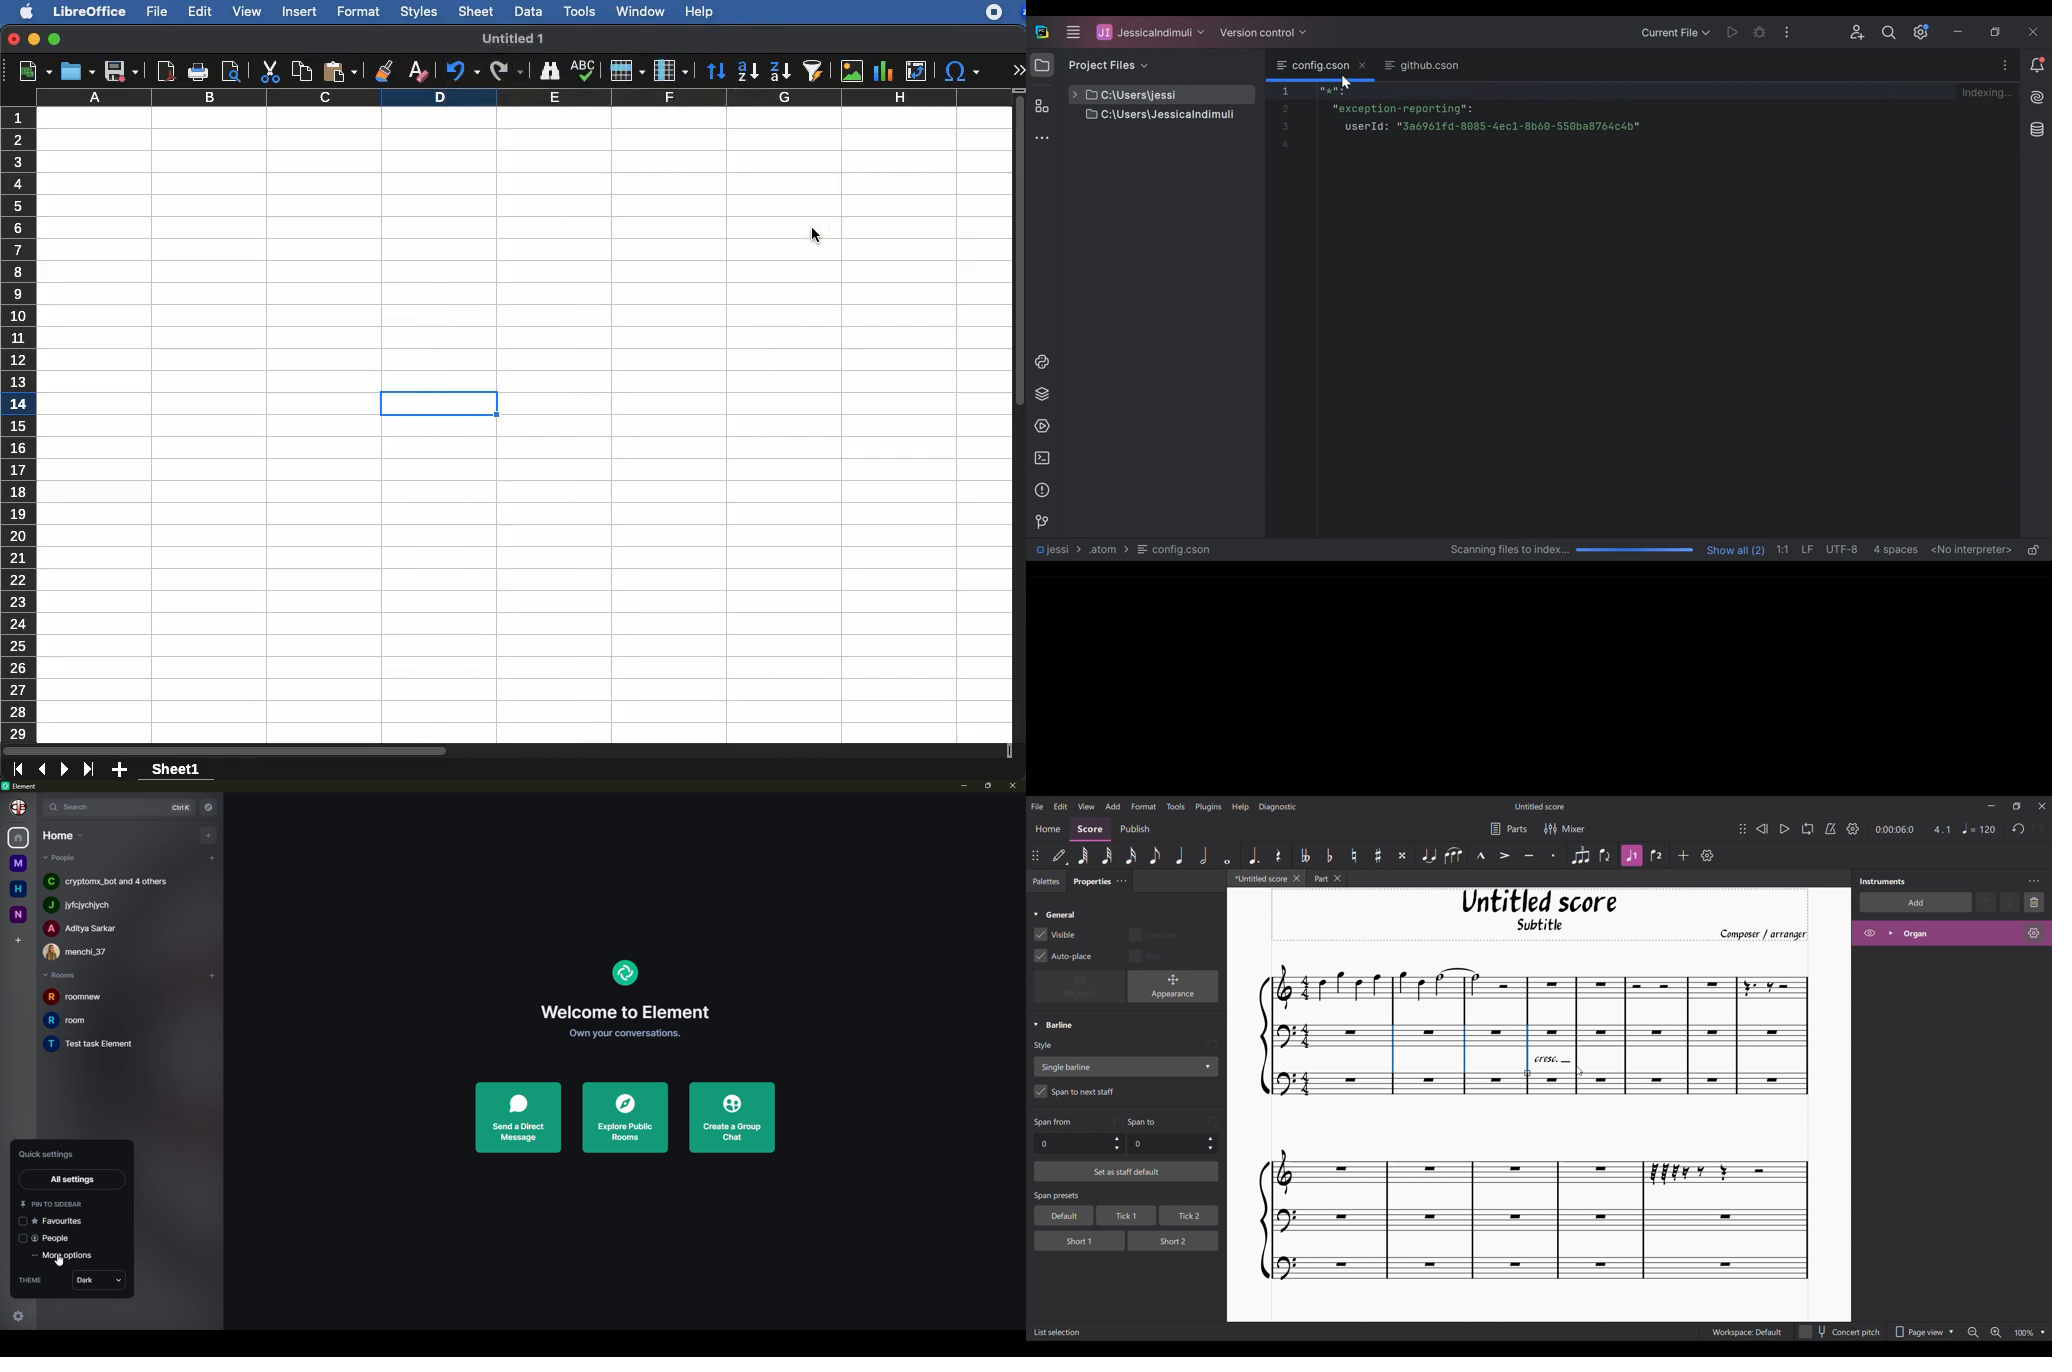  I want to click on Hide Organ, so click(1870, 933).